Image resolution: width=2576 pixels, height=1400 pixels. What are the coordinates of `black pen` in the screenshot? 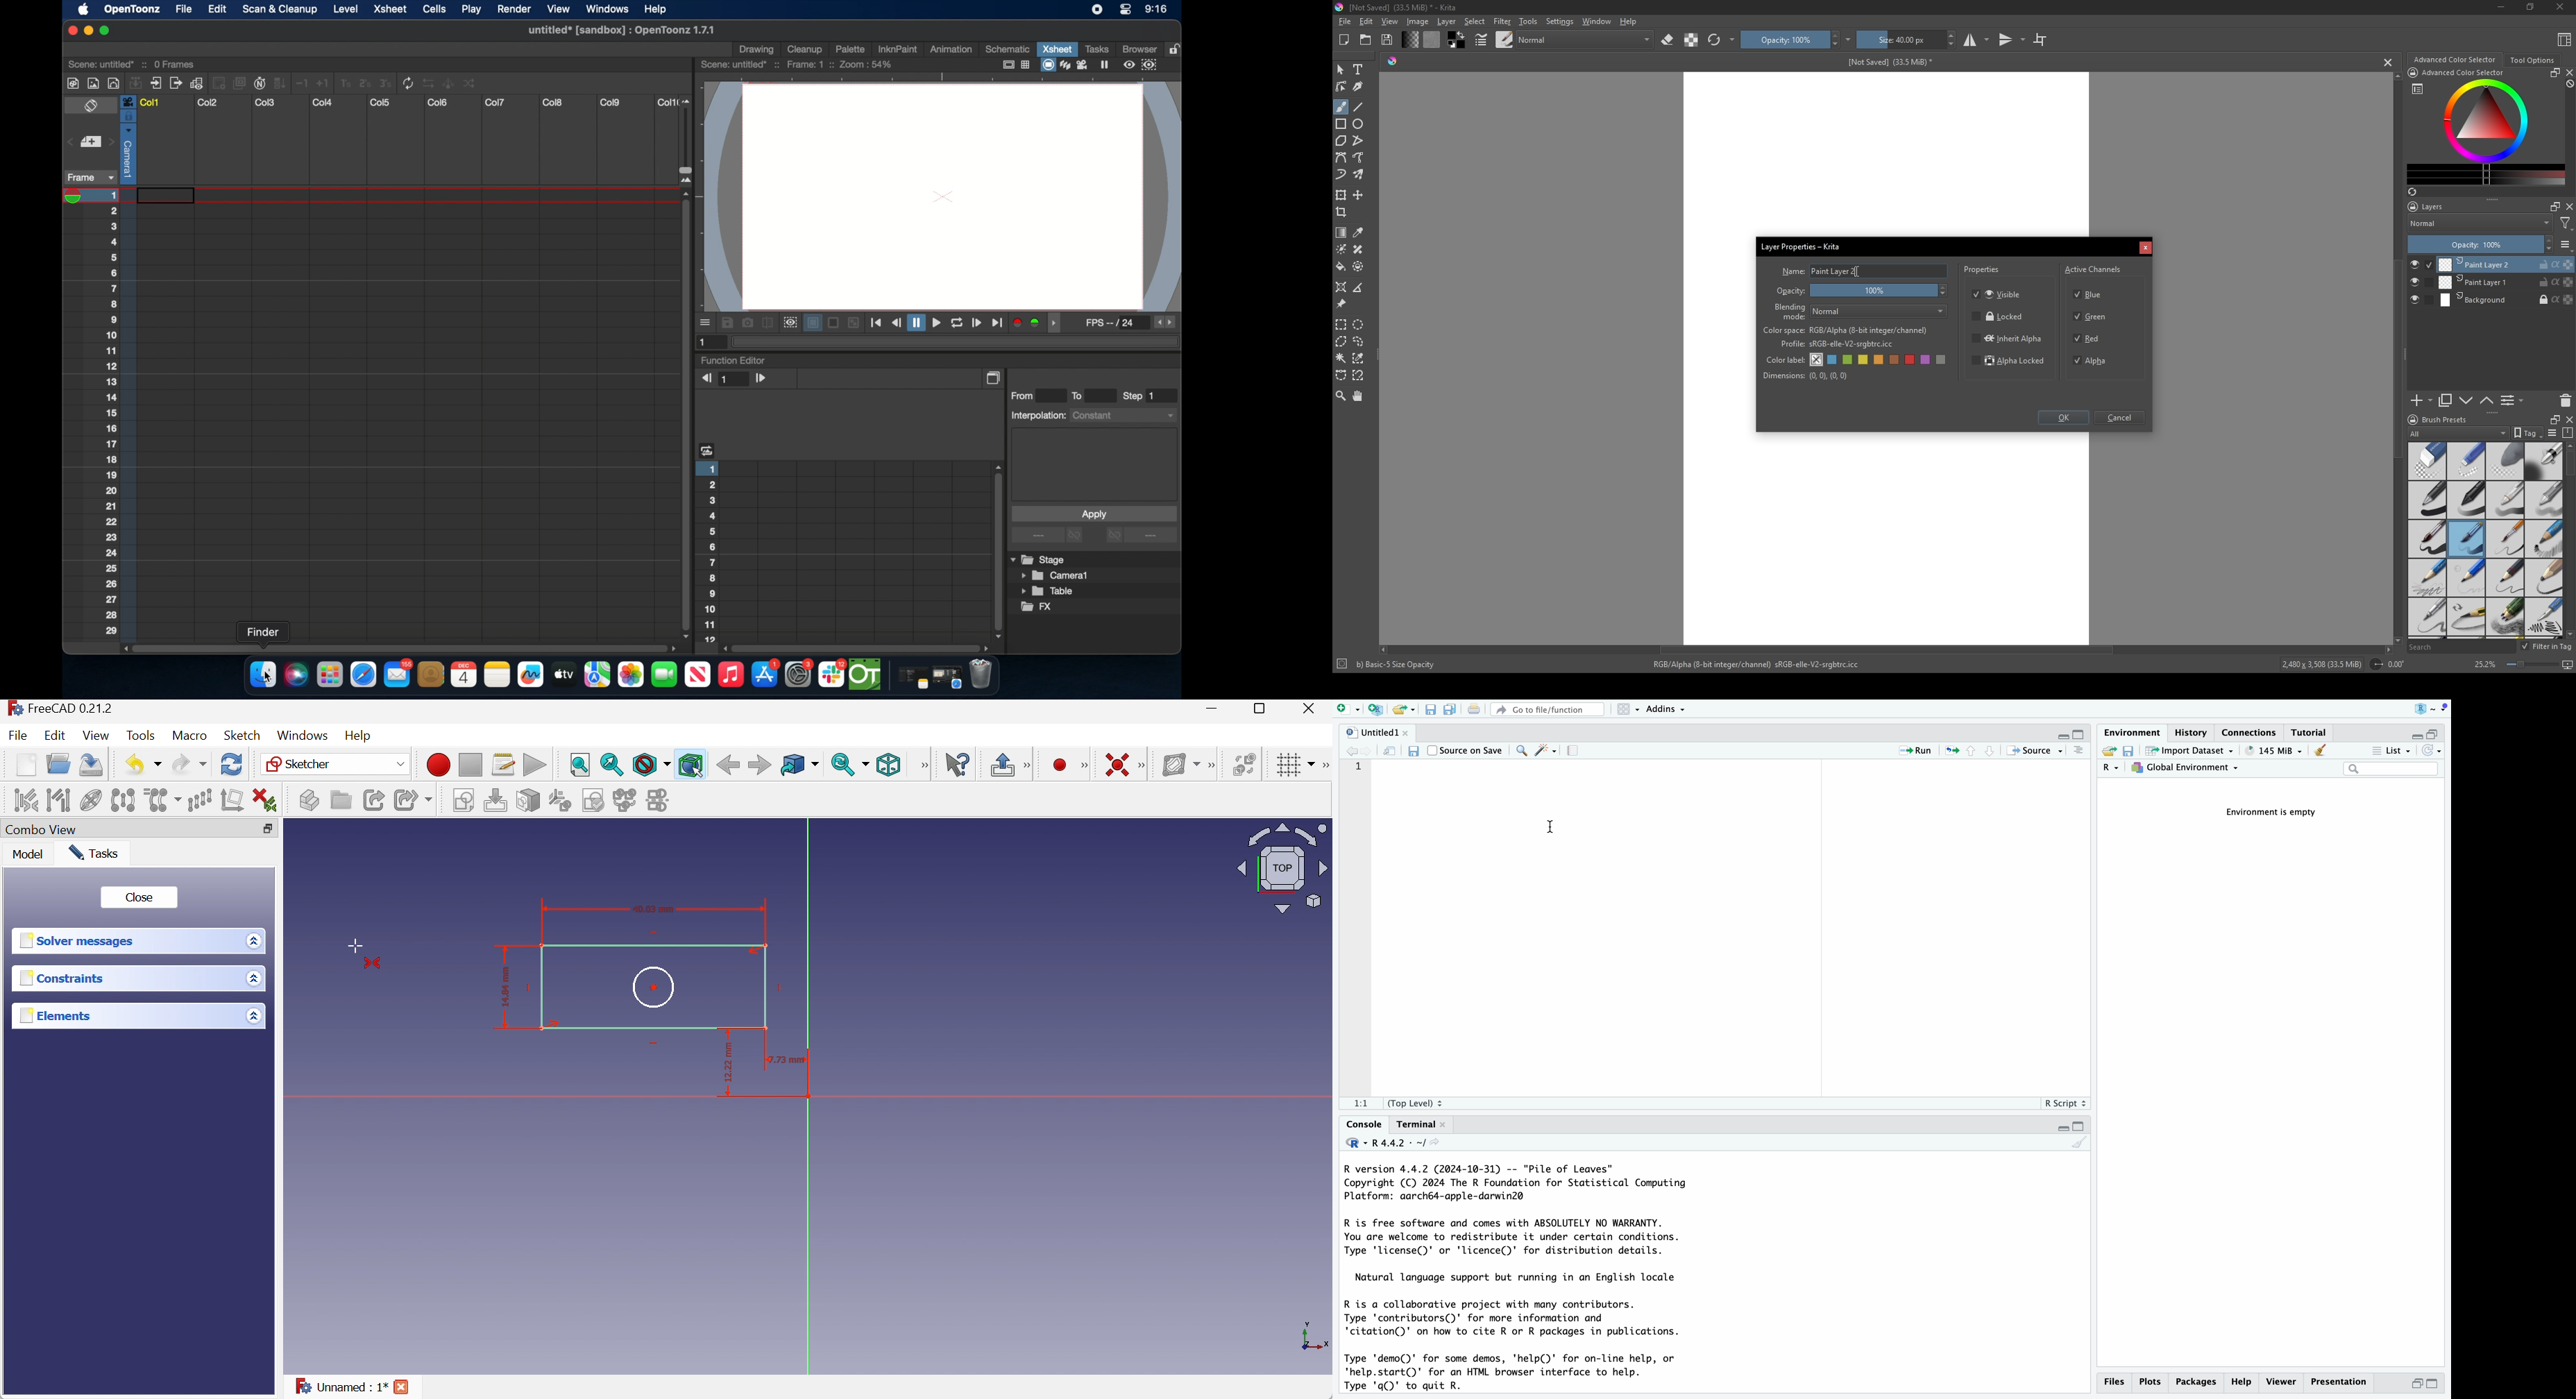 It's located at (2467, 500).